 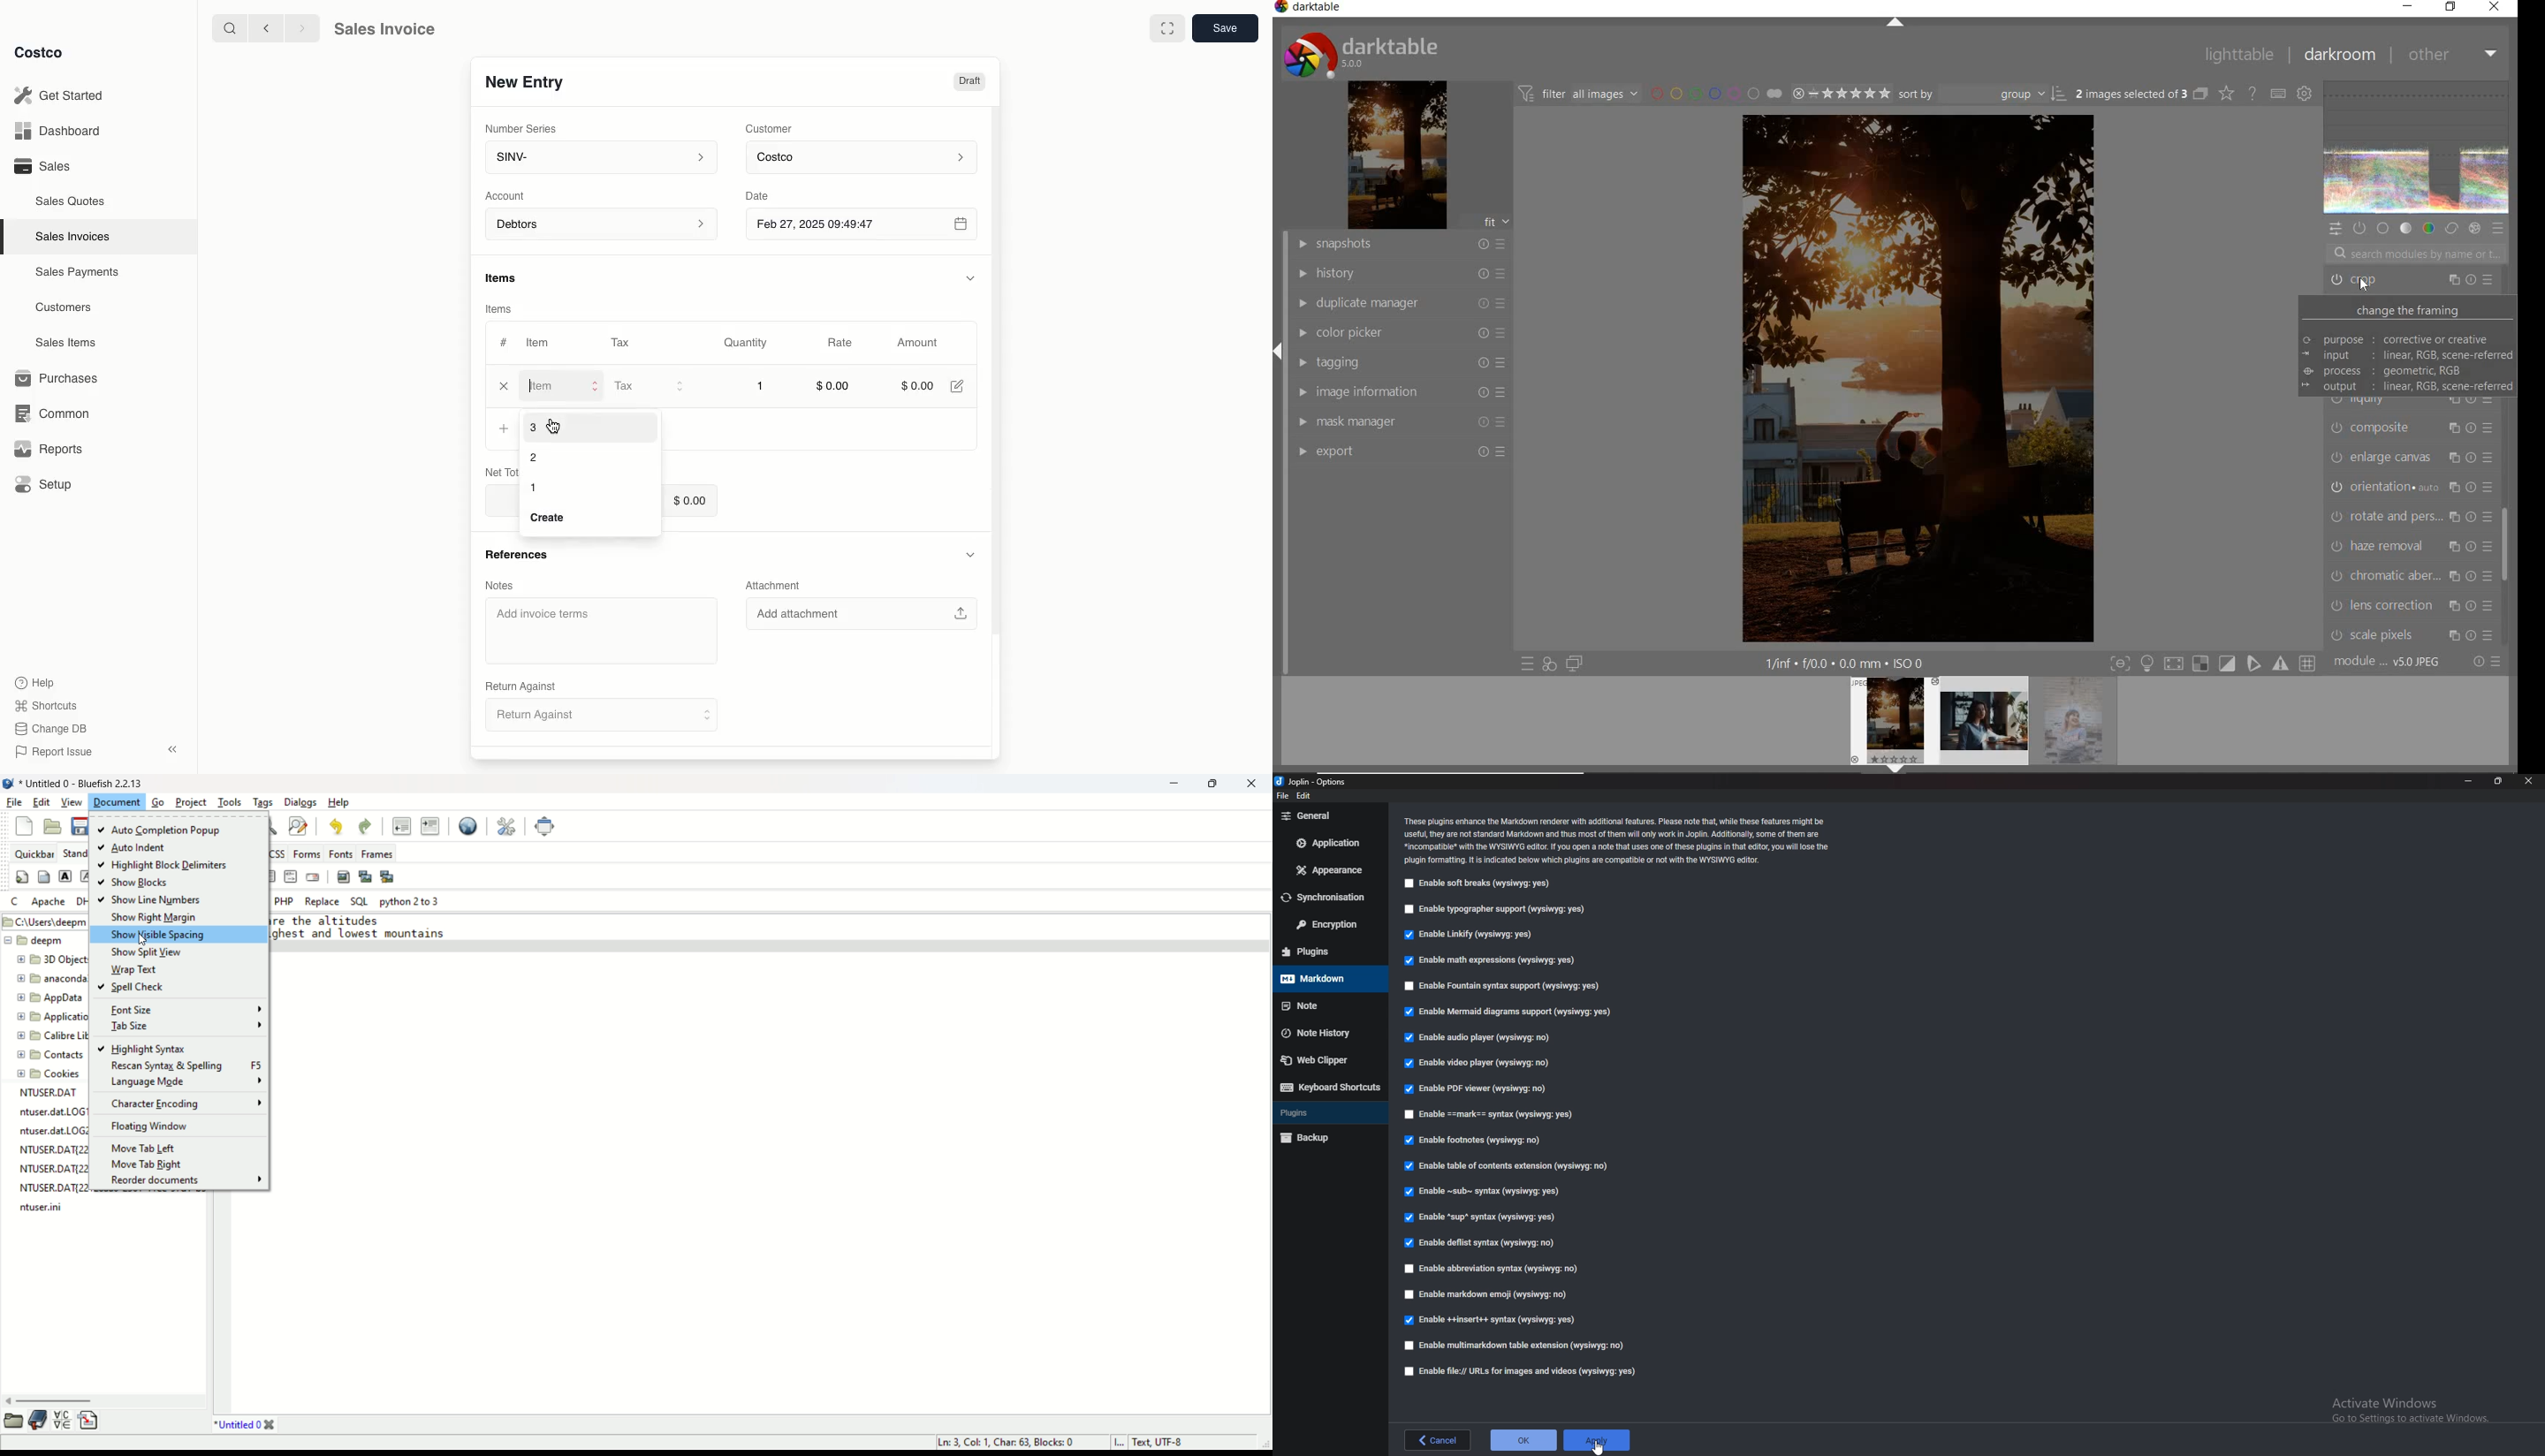 What do you see at coordinates (1496, 223) in the screenshot?
I see `fit` at bounding box center [1496, 223].